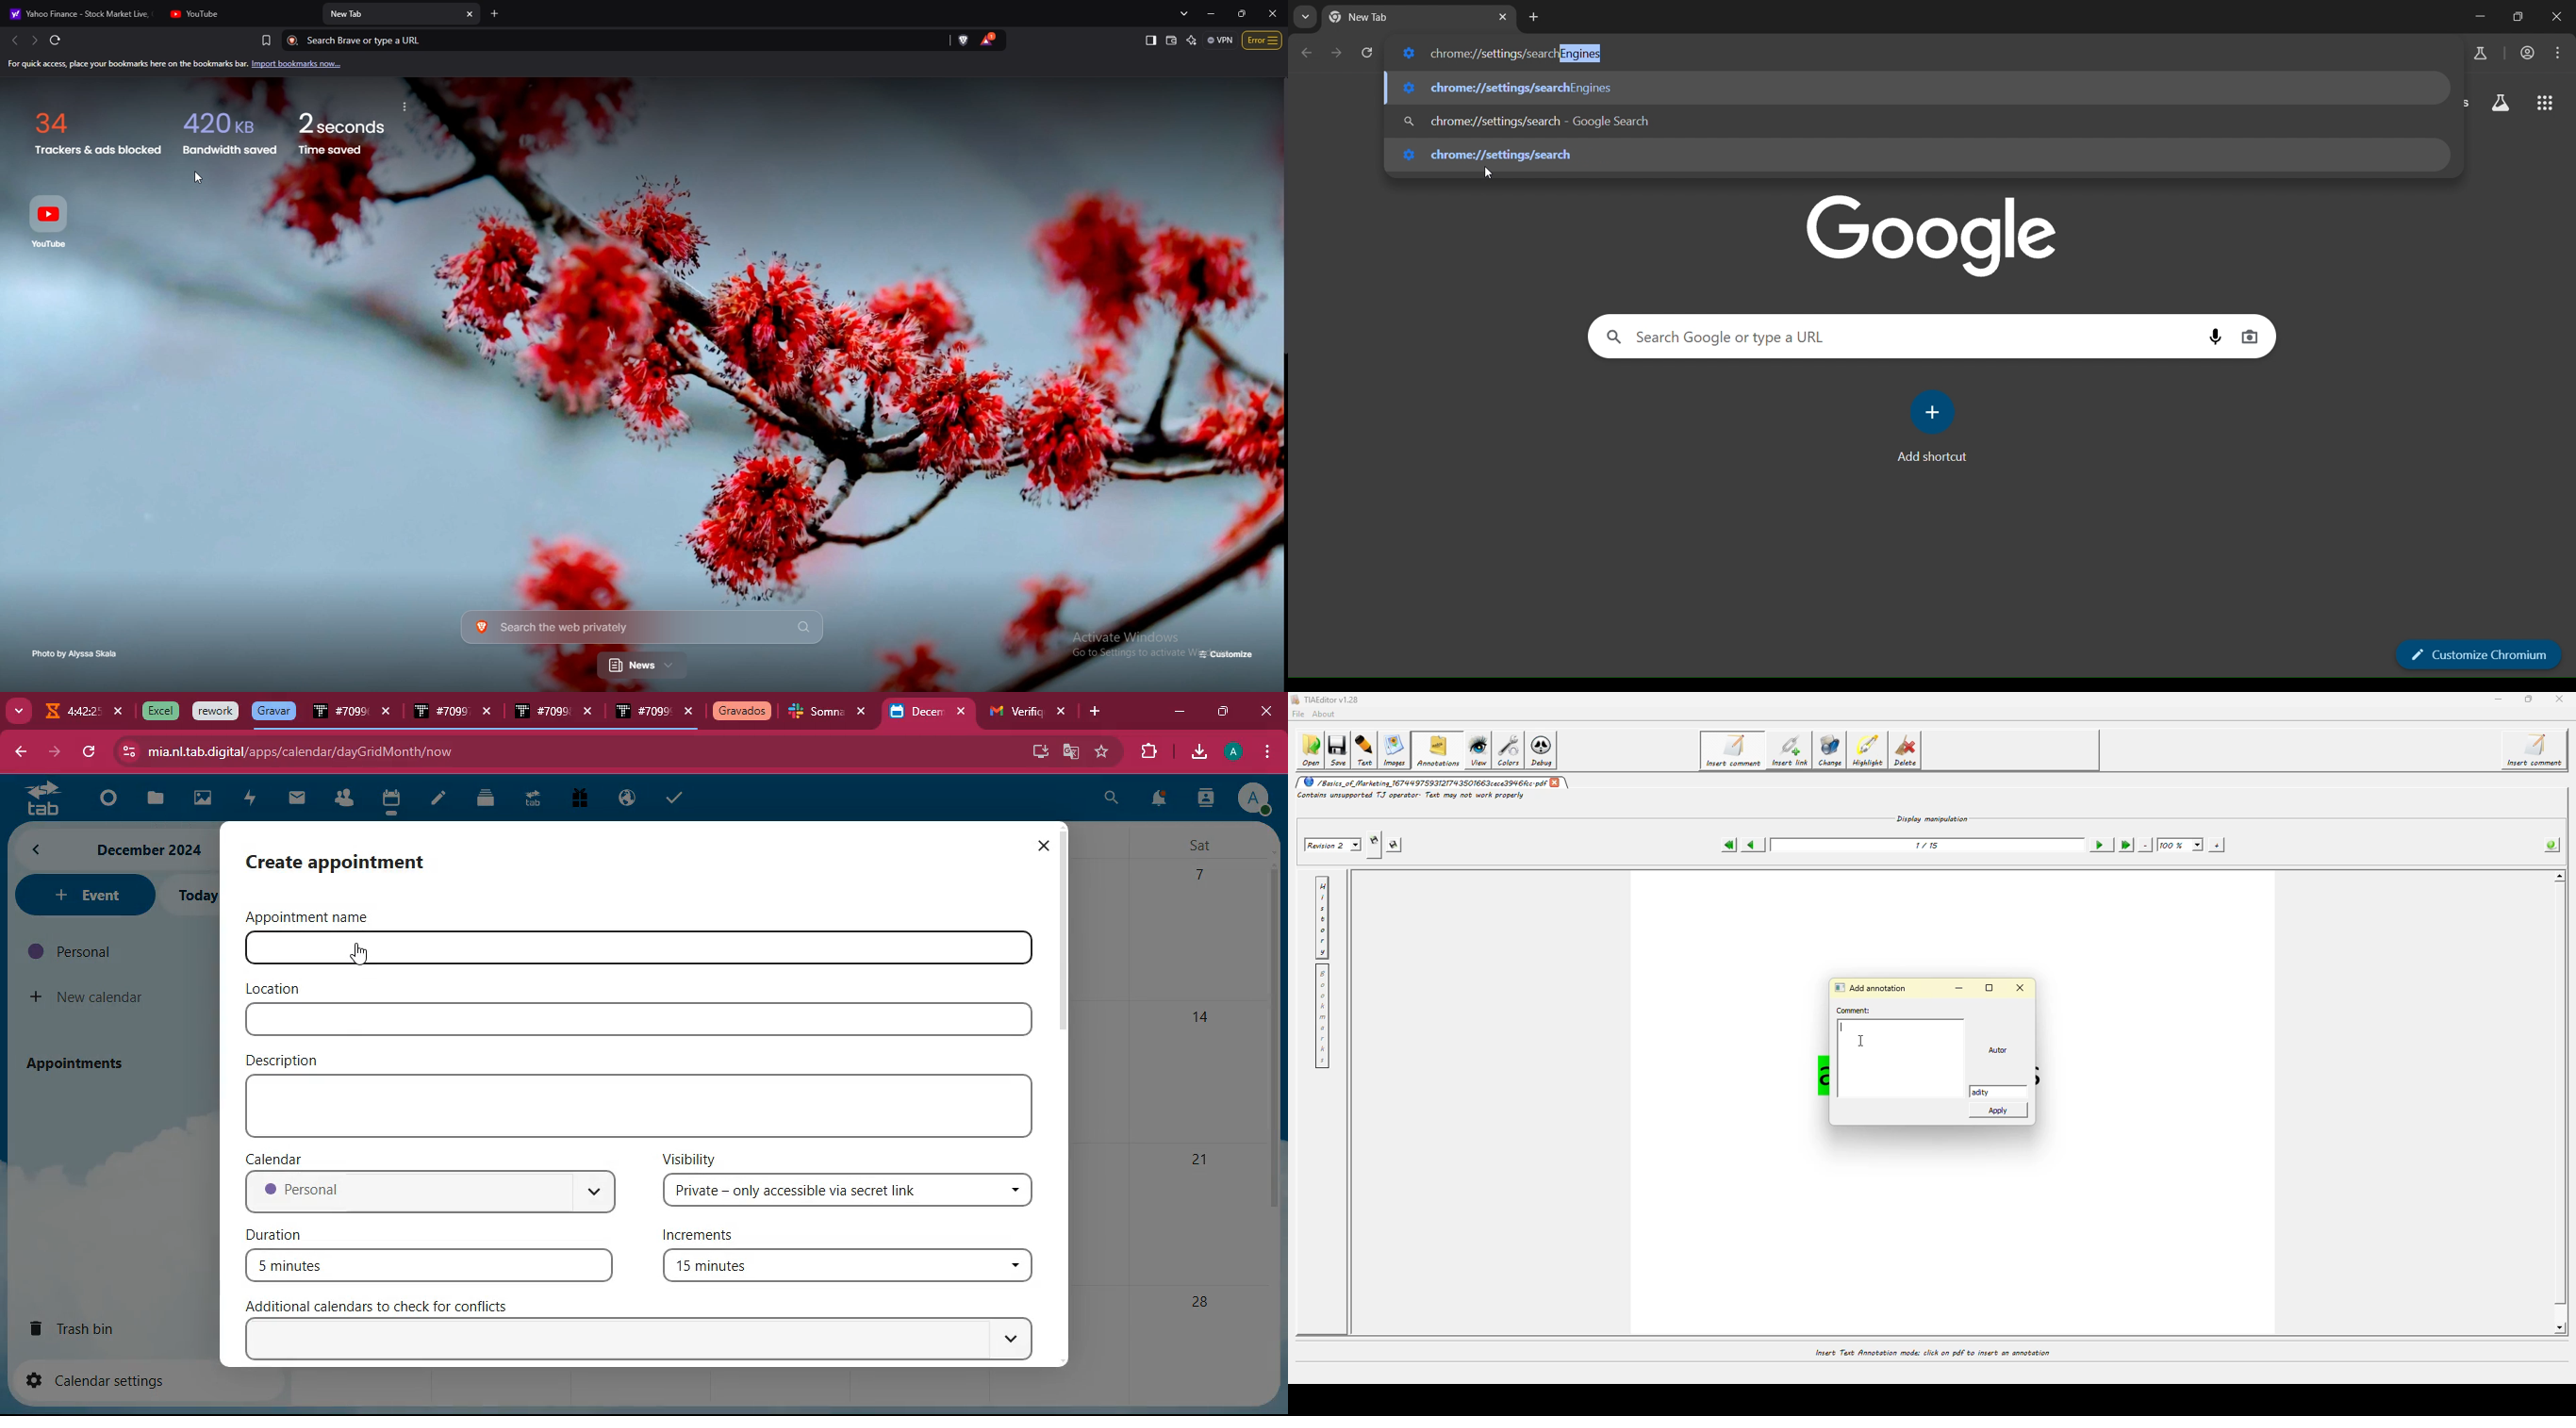  I want to click on download, so click(1197, 753).